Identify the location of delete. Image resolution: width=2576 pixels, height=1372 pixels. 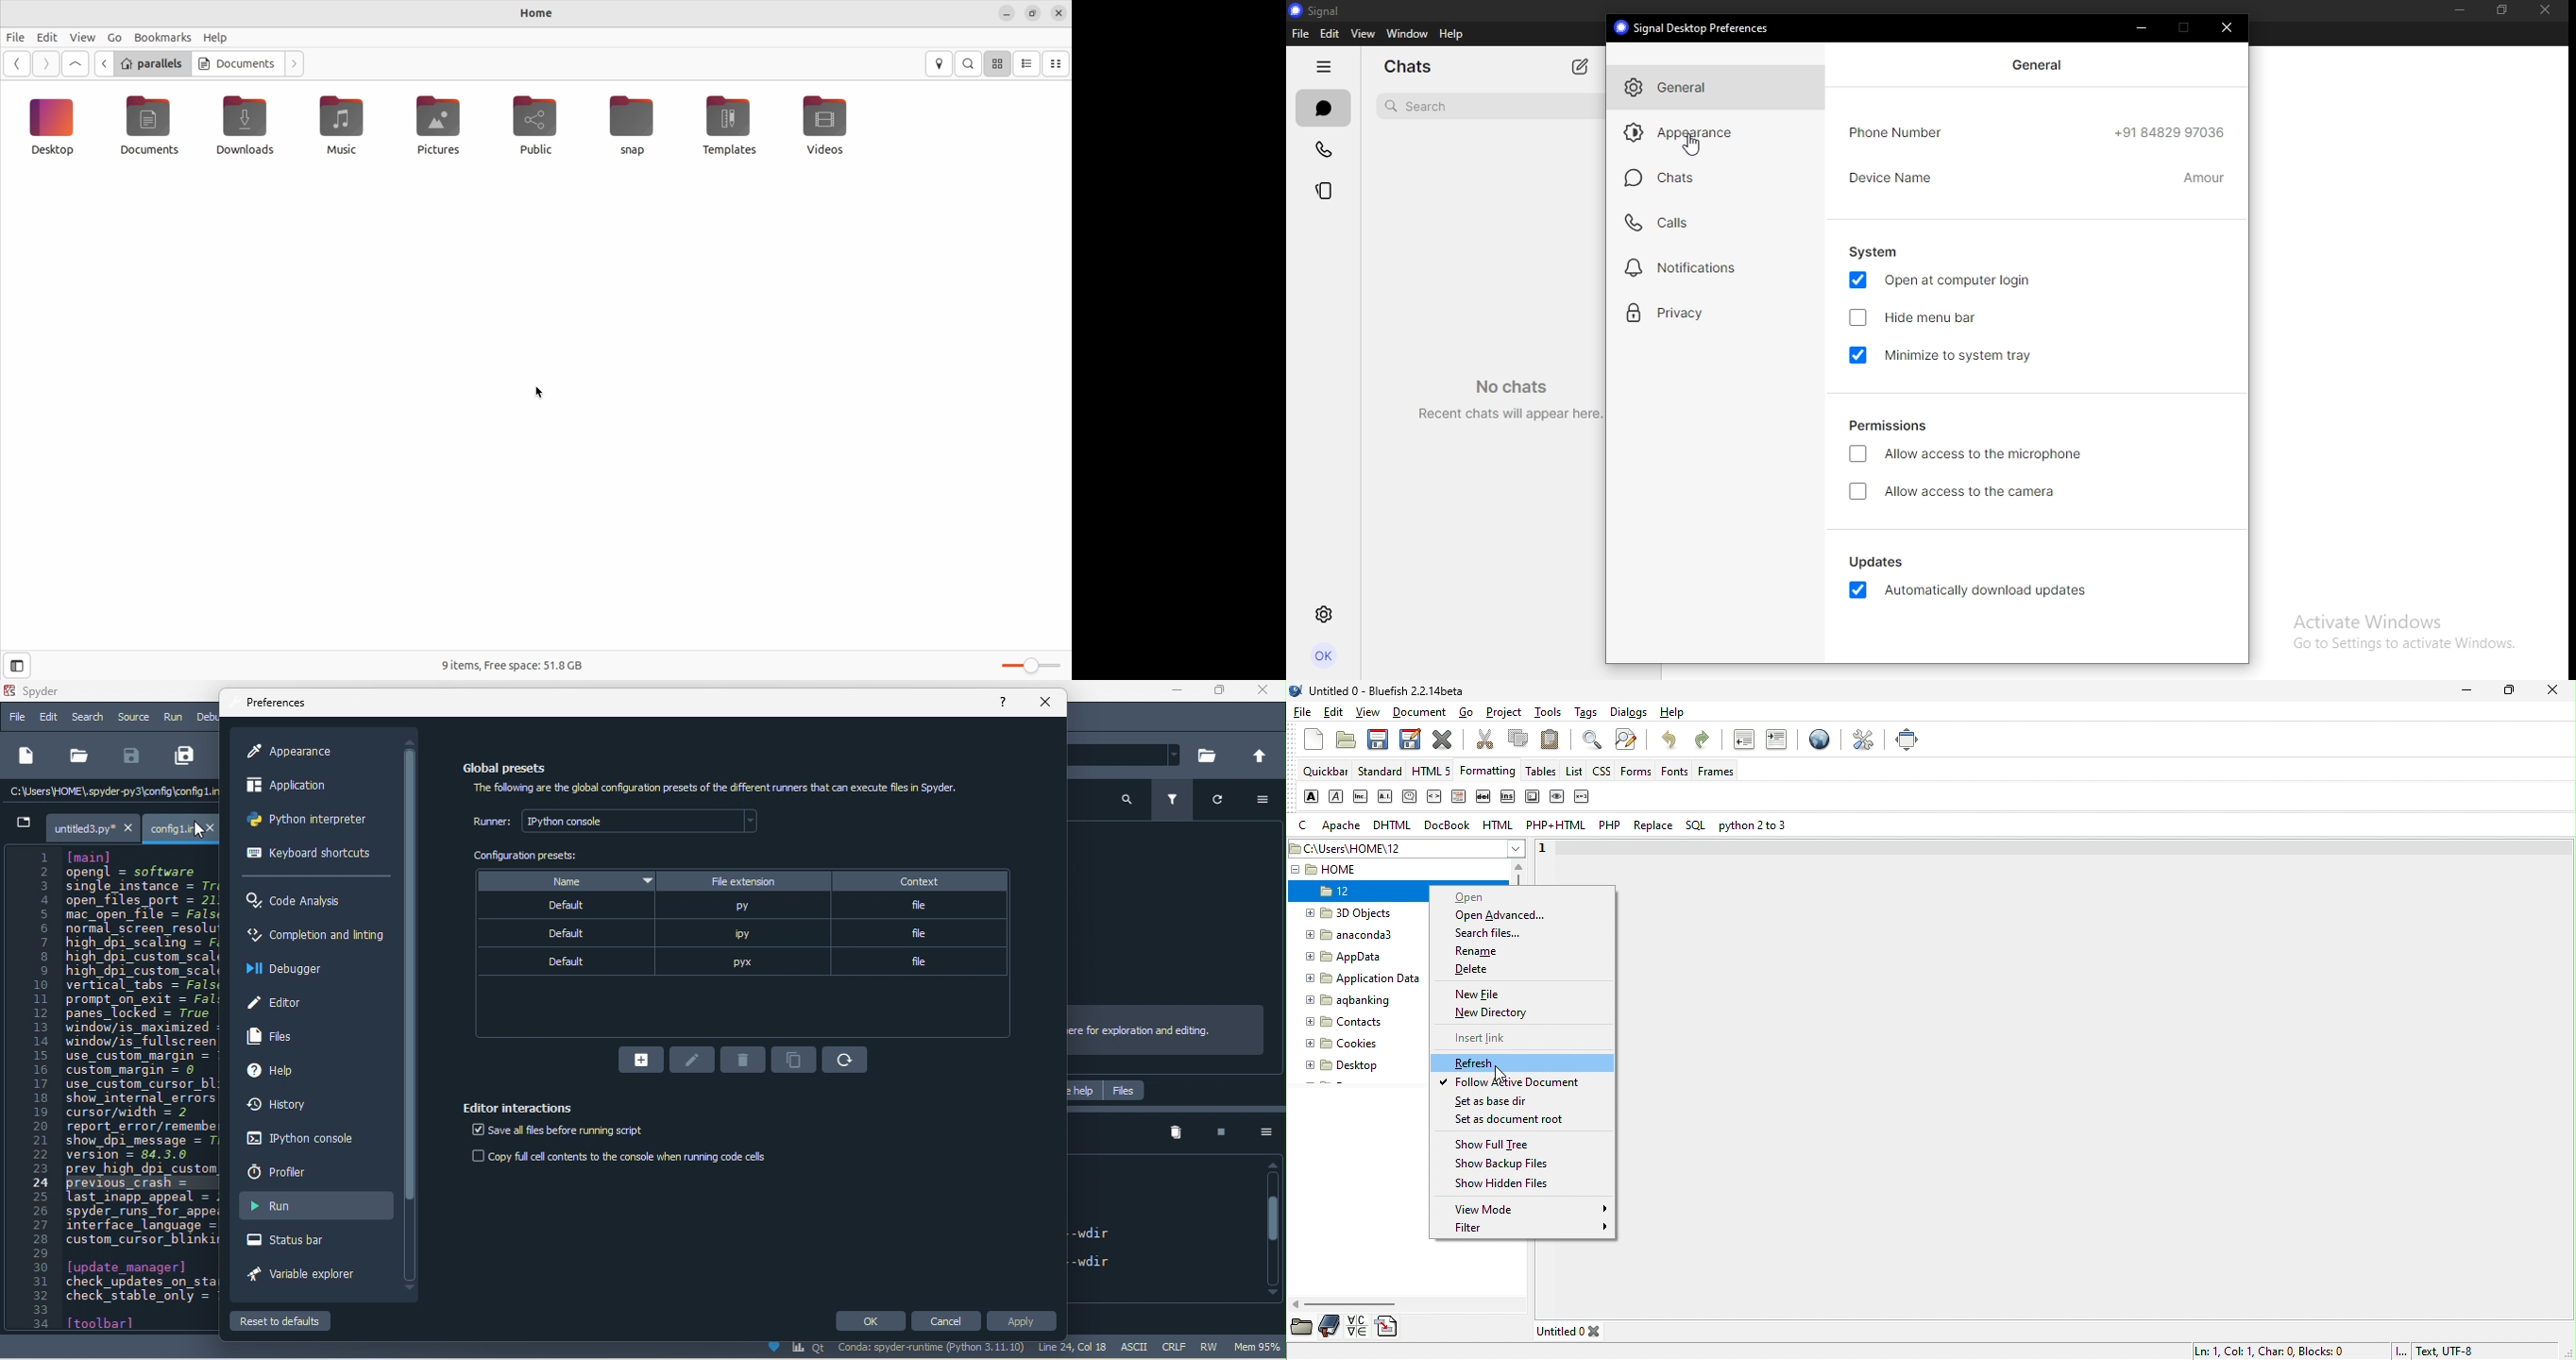
(745, 1060).